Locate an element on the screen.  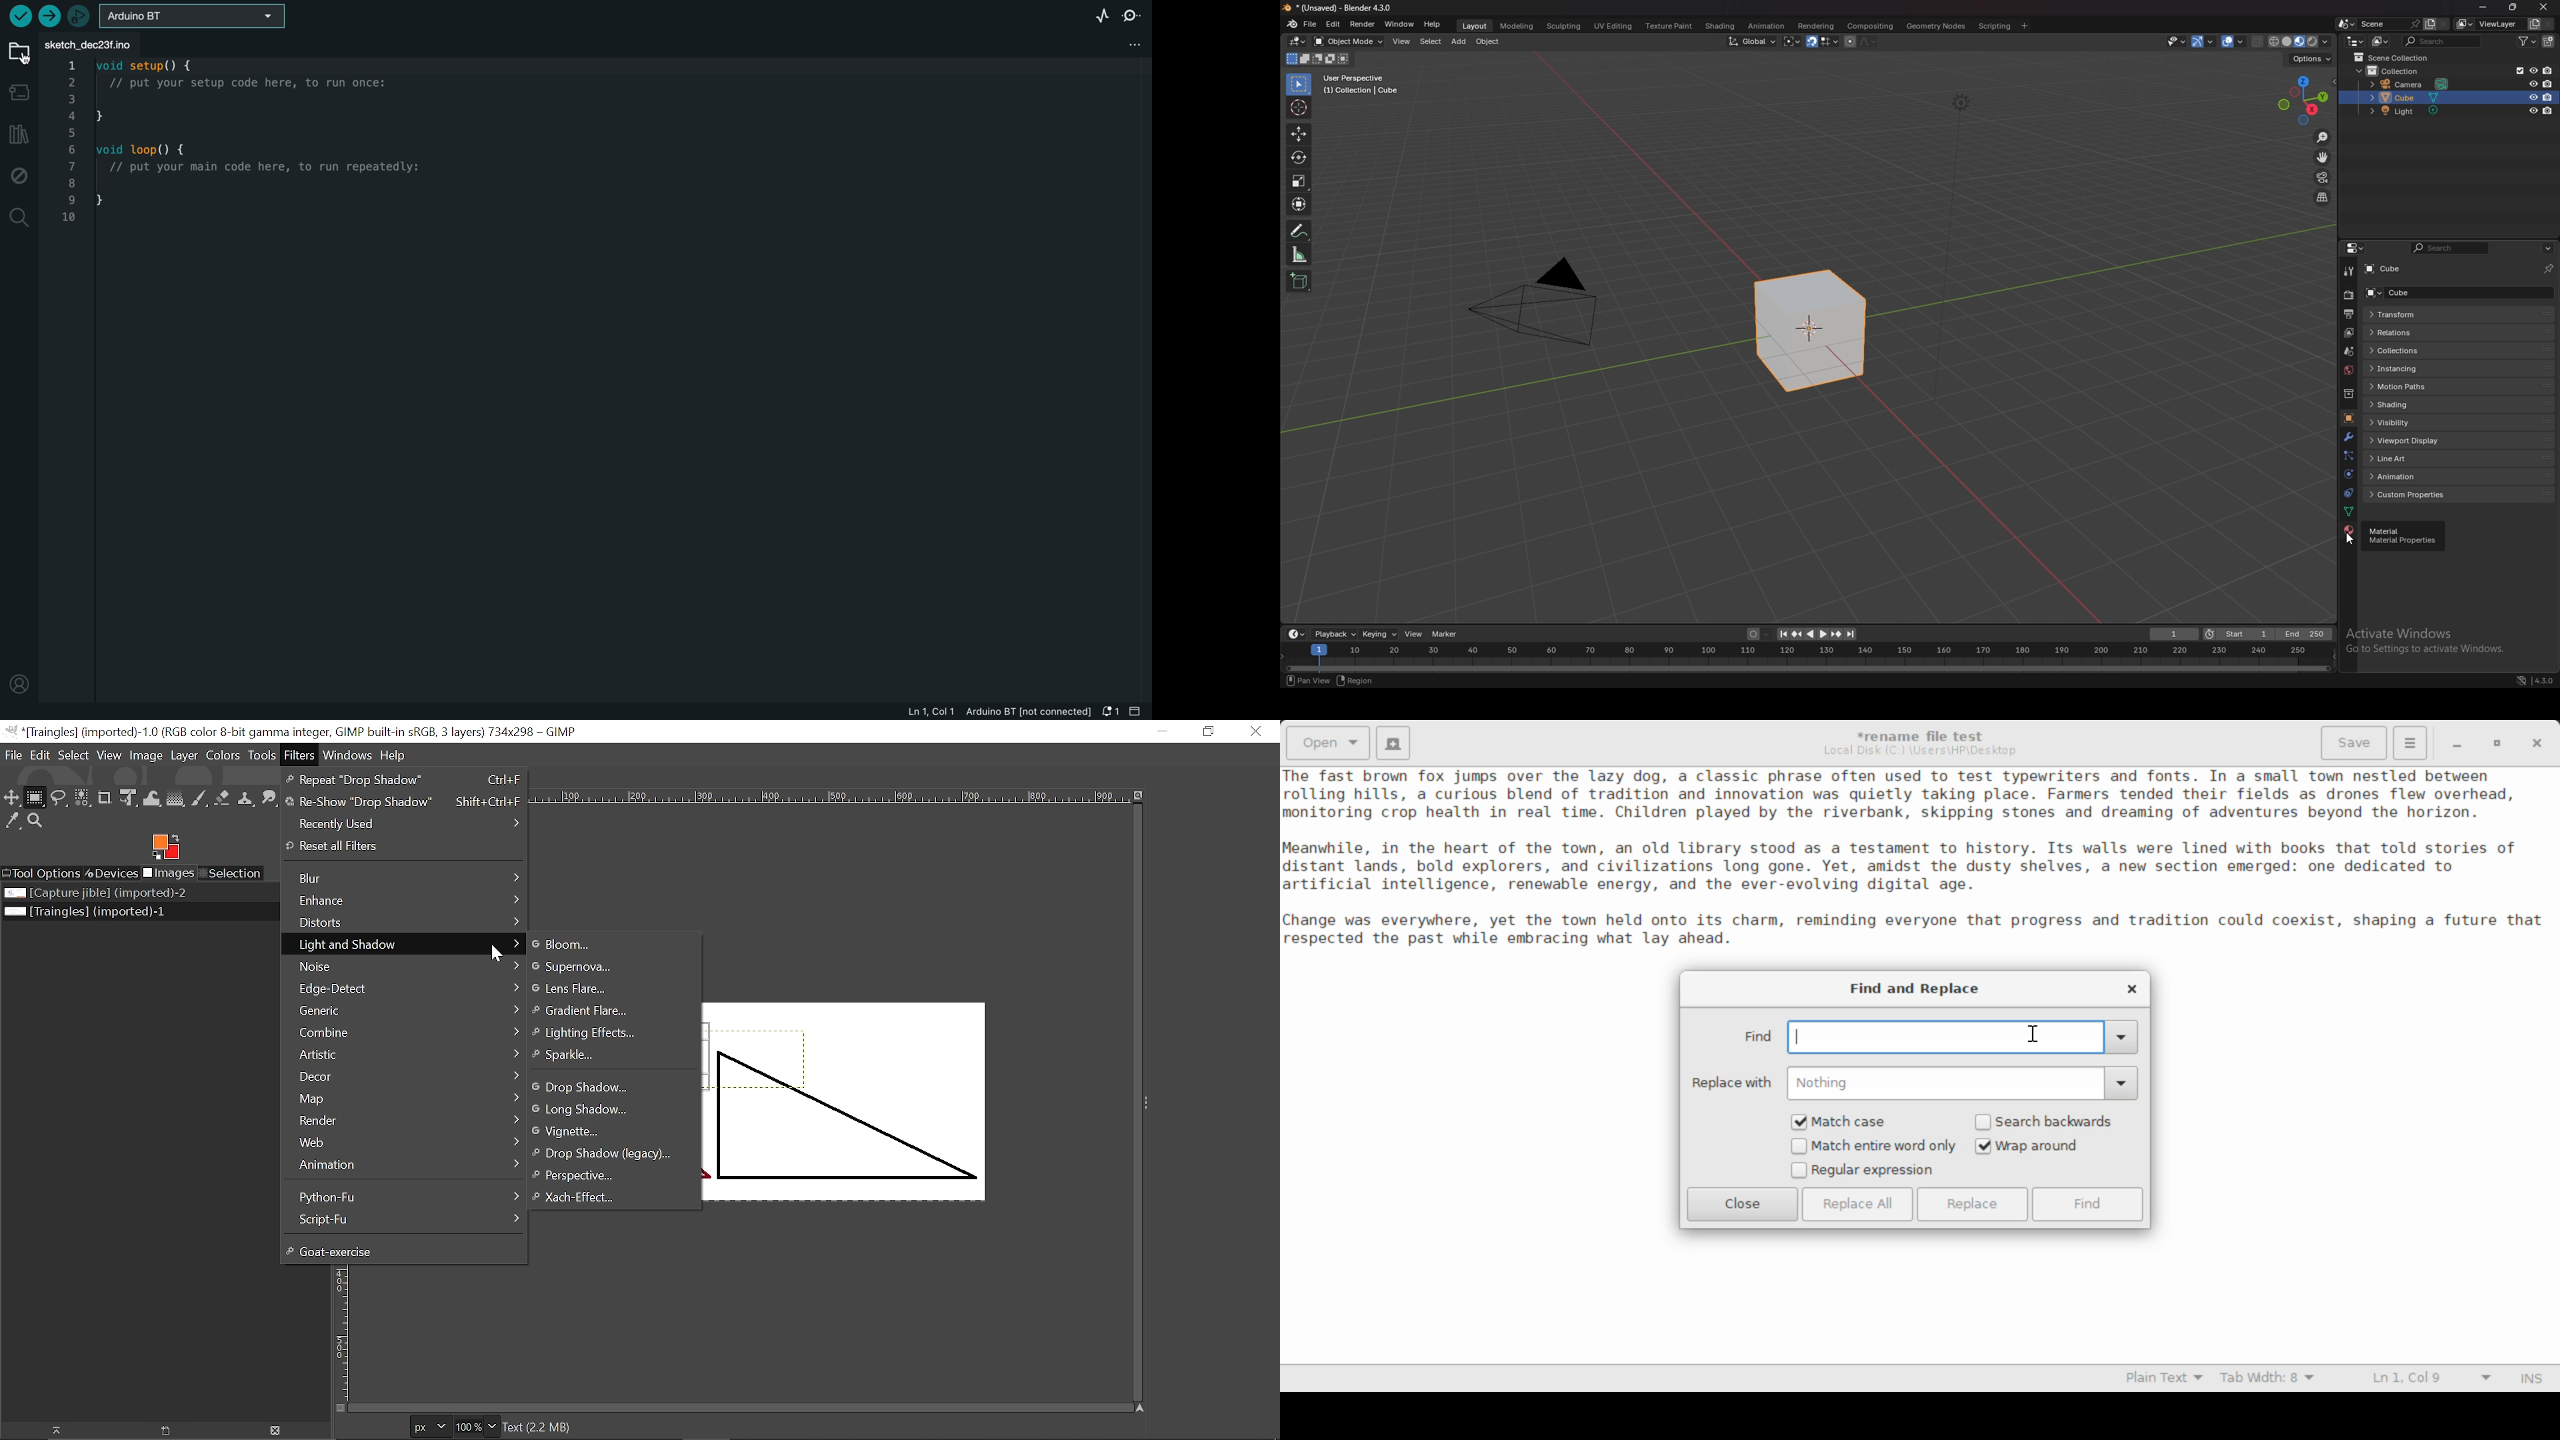
Render is located at coordinates (405, 1122).